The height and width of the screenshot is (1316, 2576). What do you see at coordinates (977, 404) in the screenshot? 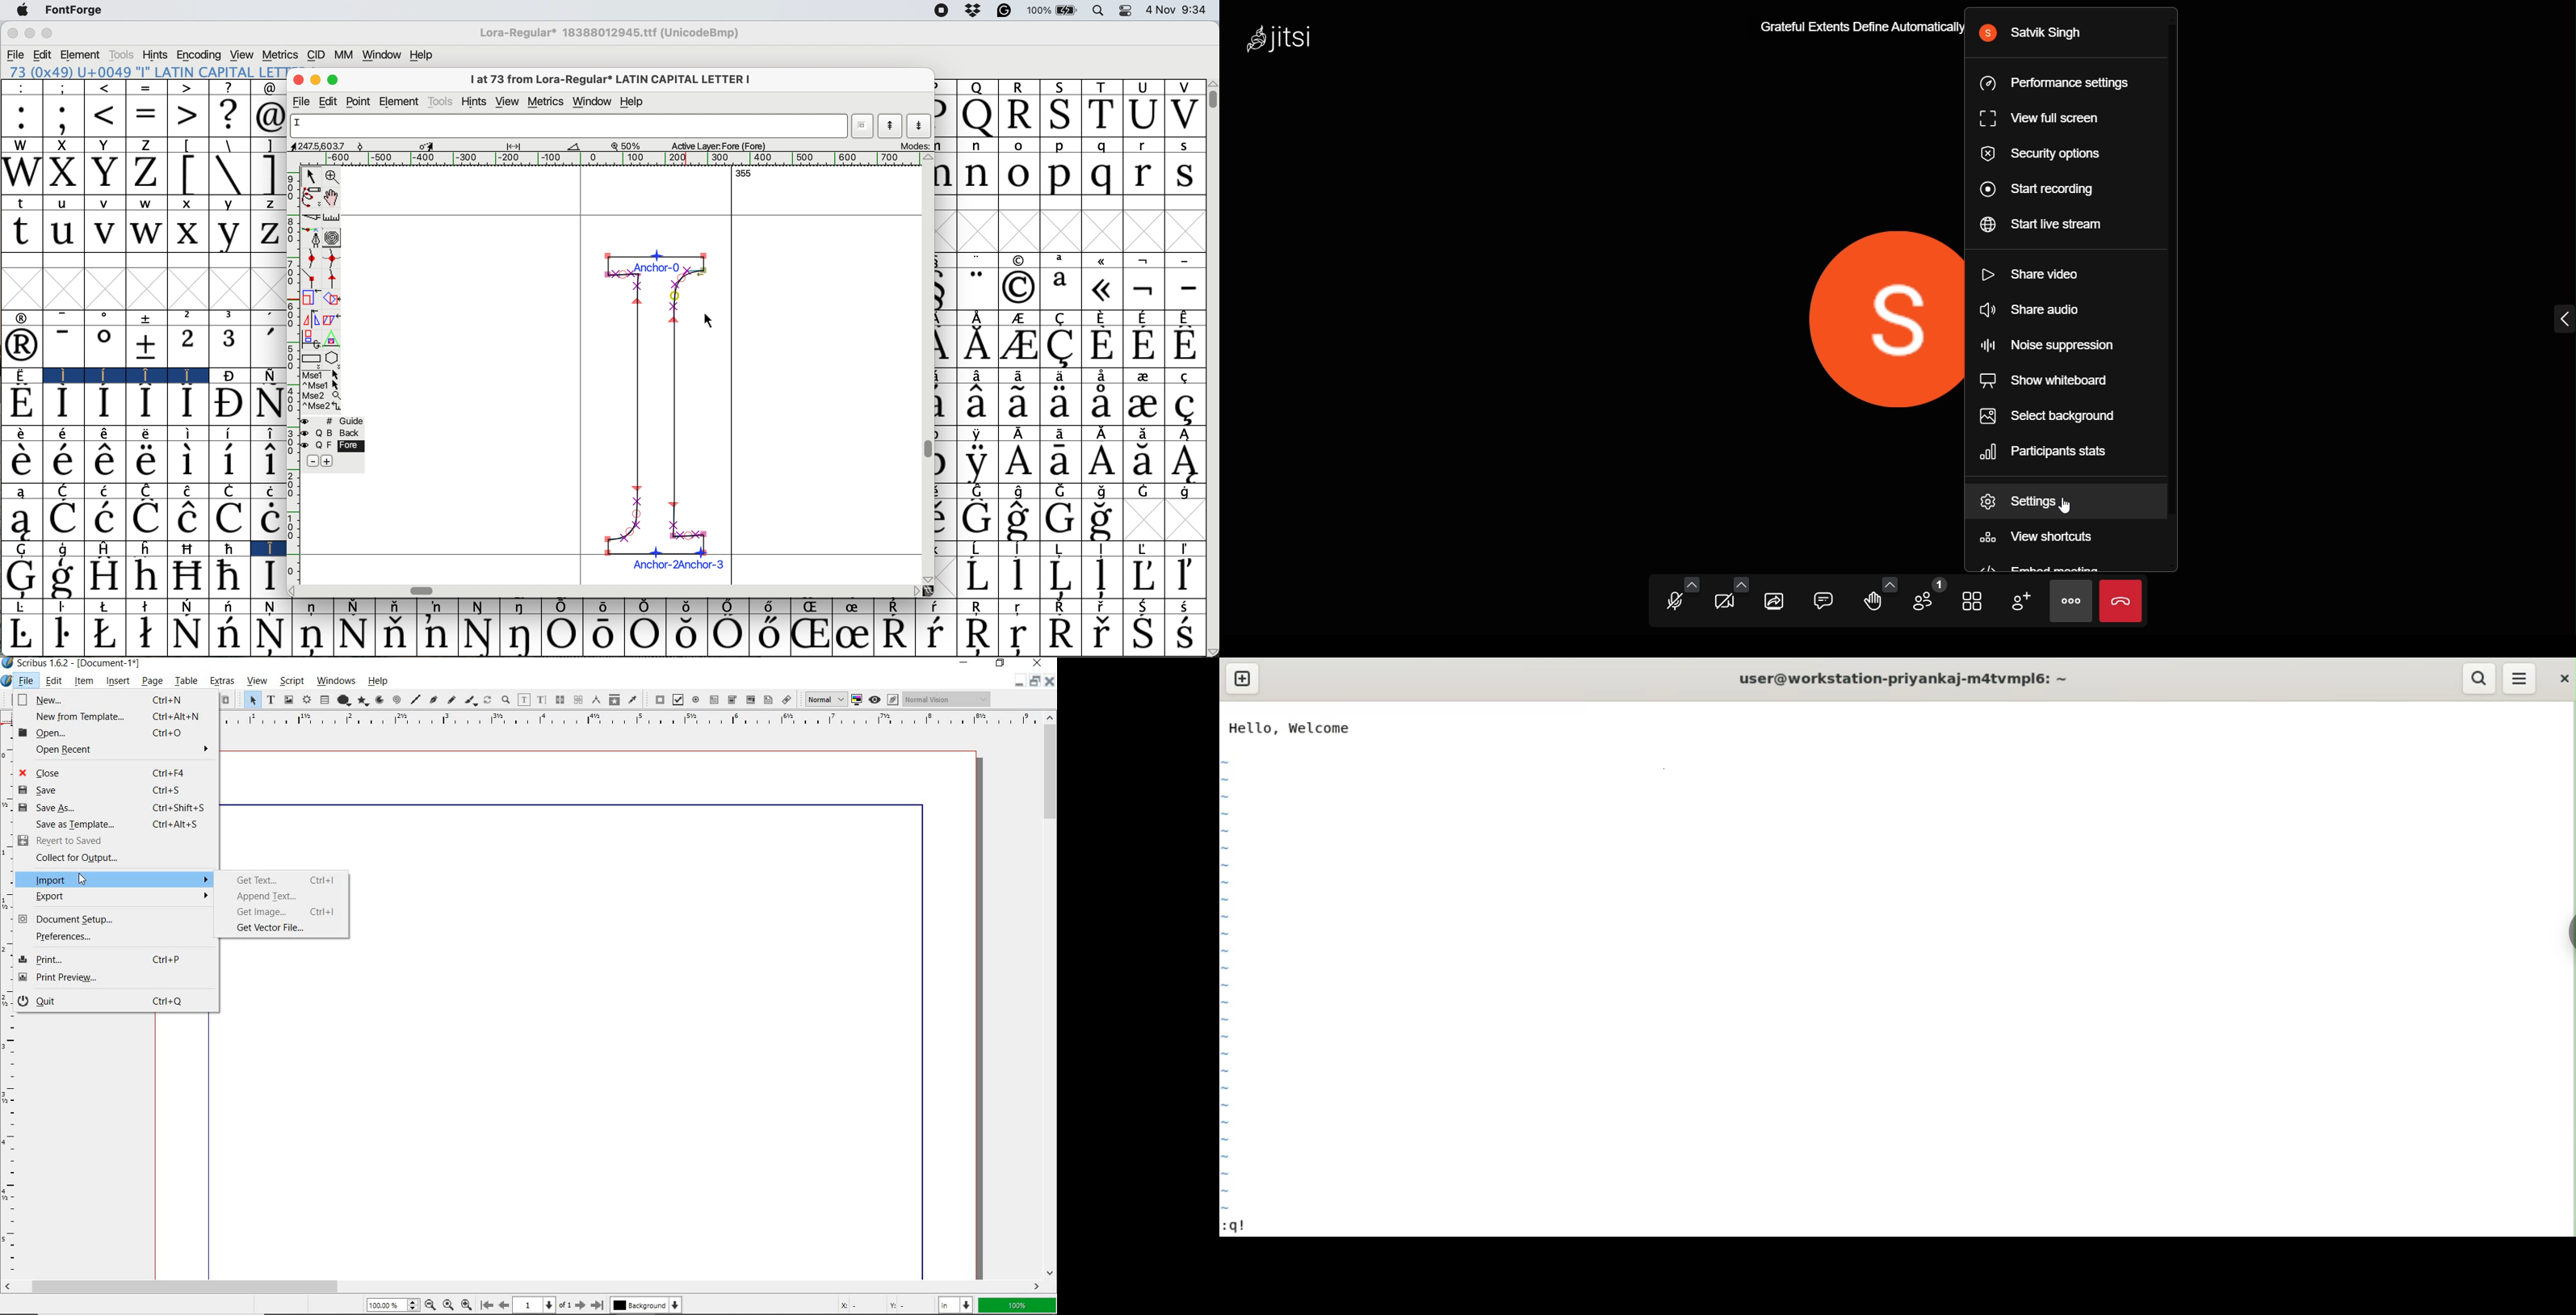
I see `Symbol` at bounding box center [977, 404].